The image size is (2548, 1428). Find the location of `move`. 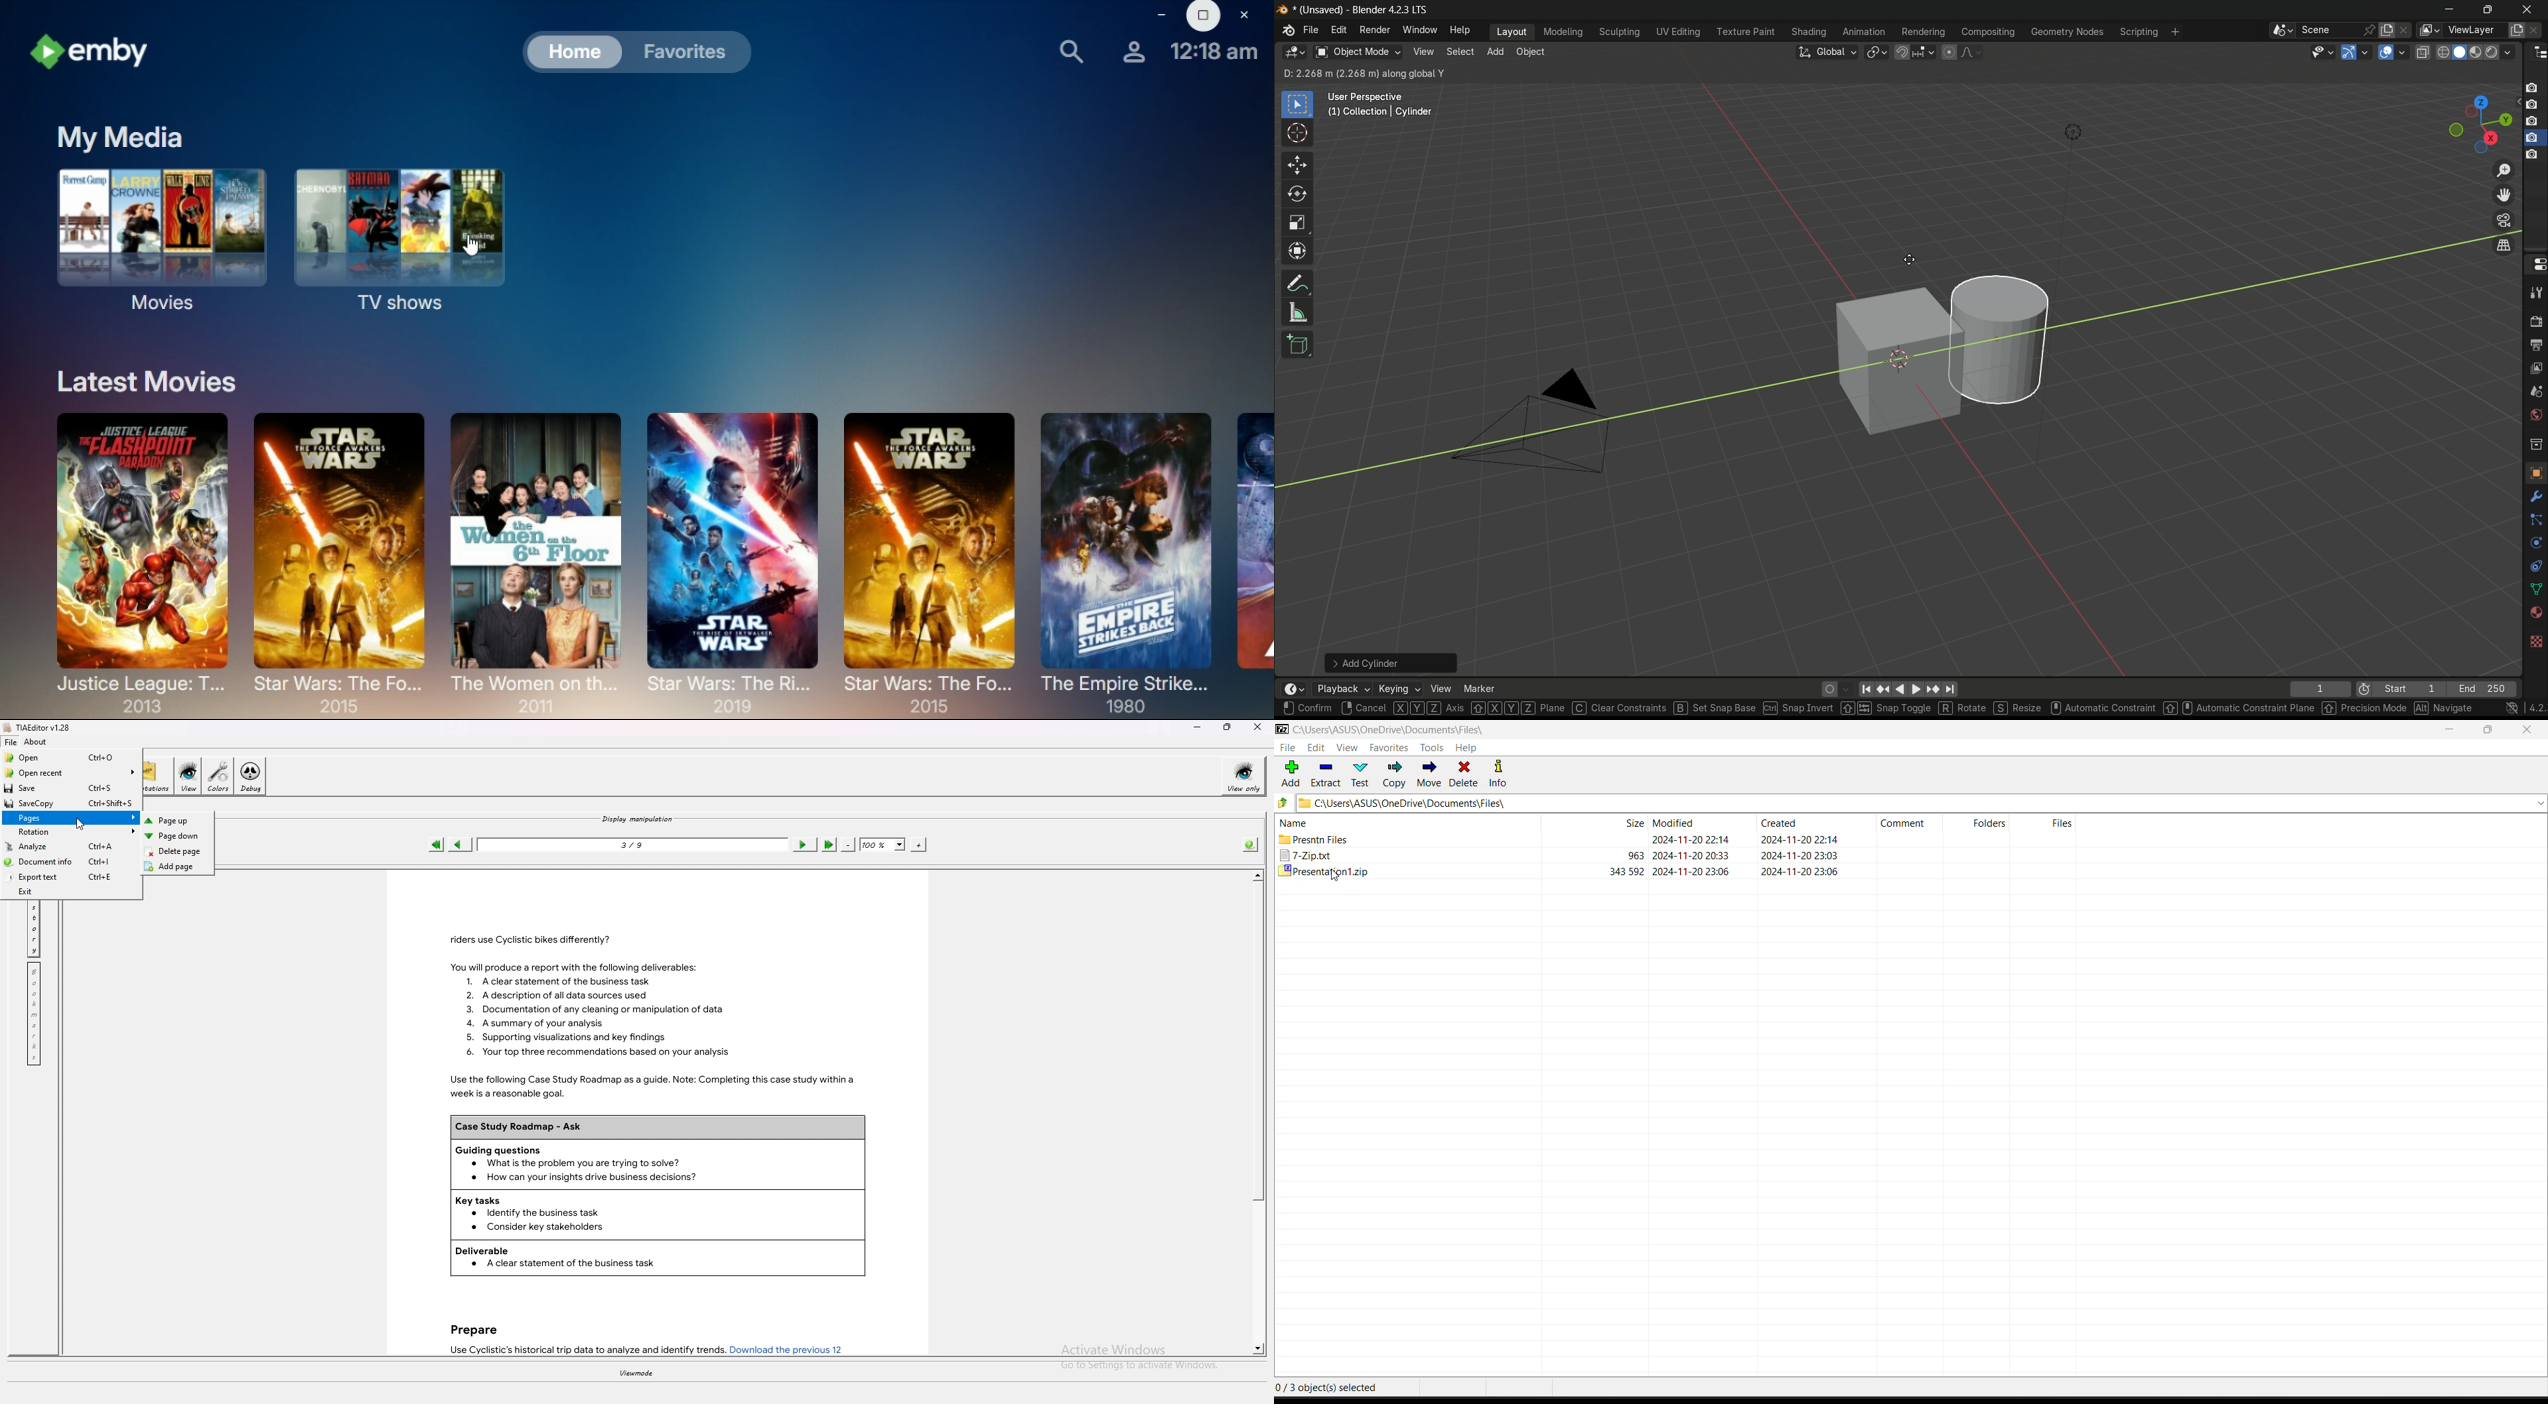

move is located at coordinates (1298, 165).